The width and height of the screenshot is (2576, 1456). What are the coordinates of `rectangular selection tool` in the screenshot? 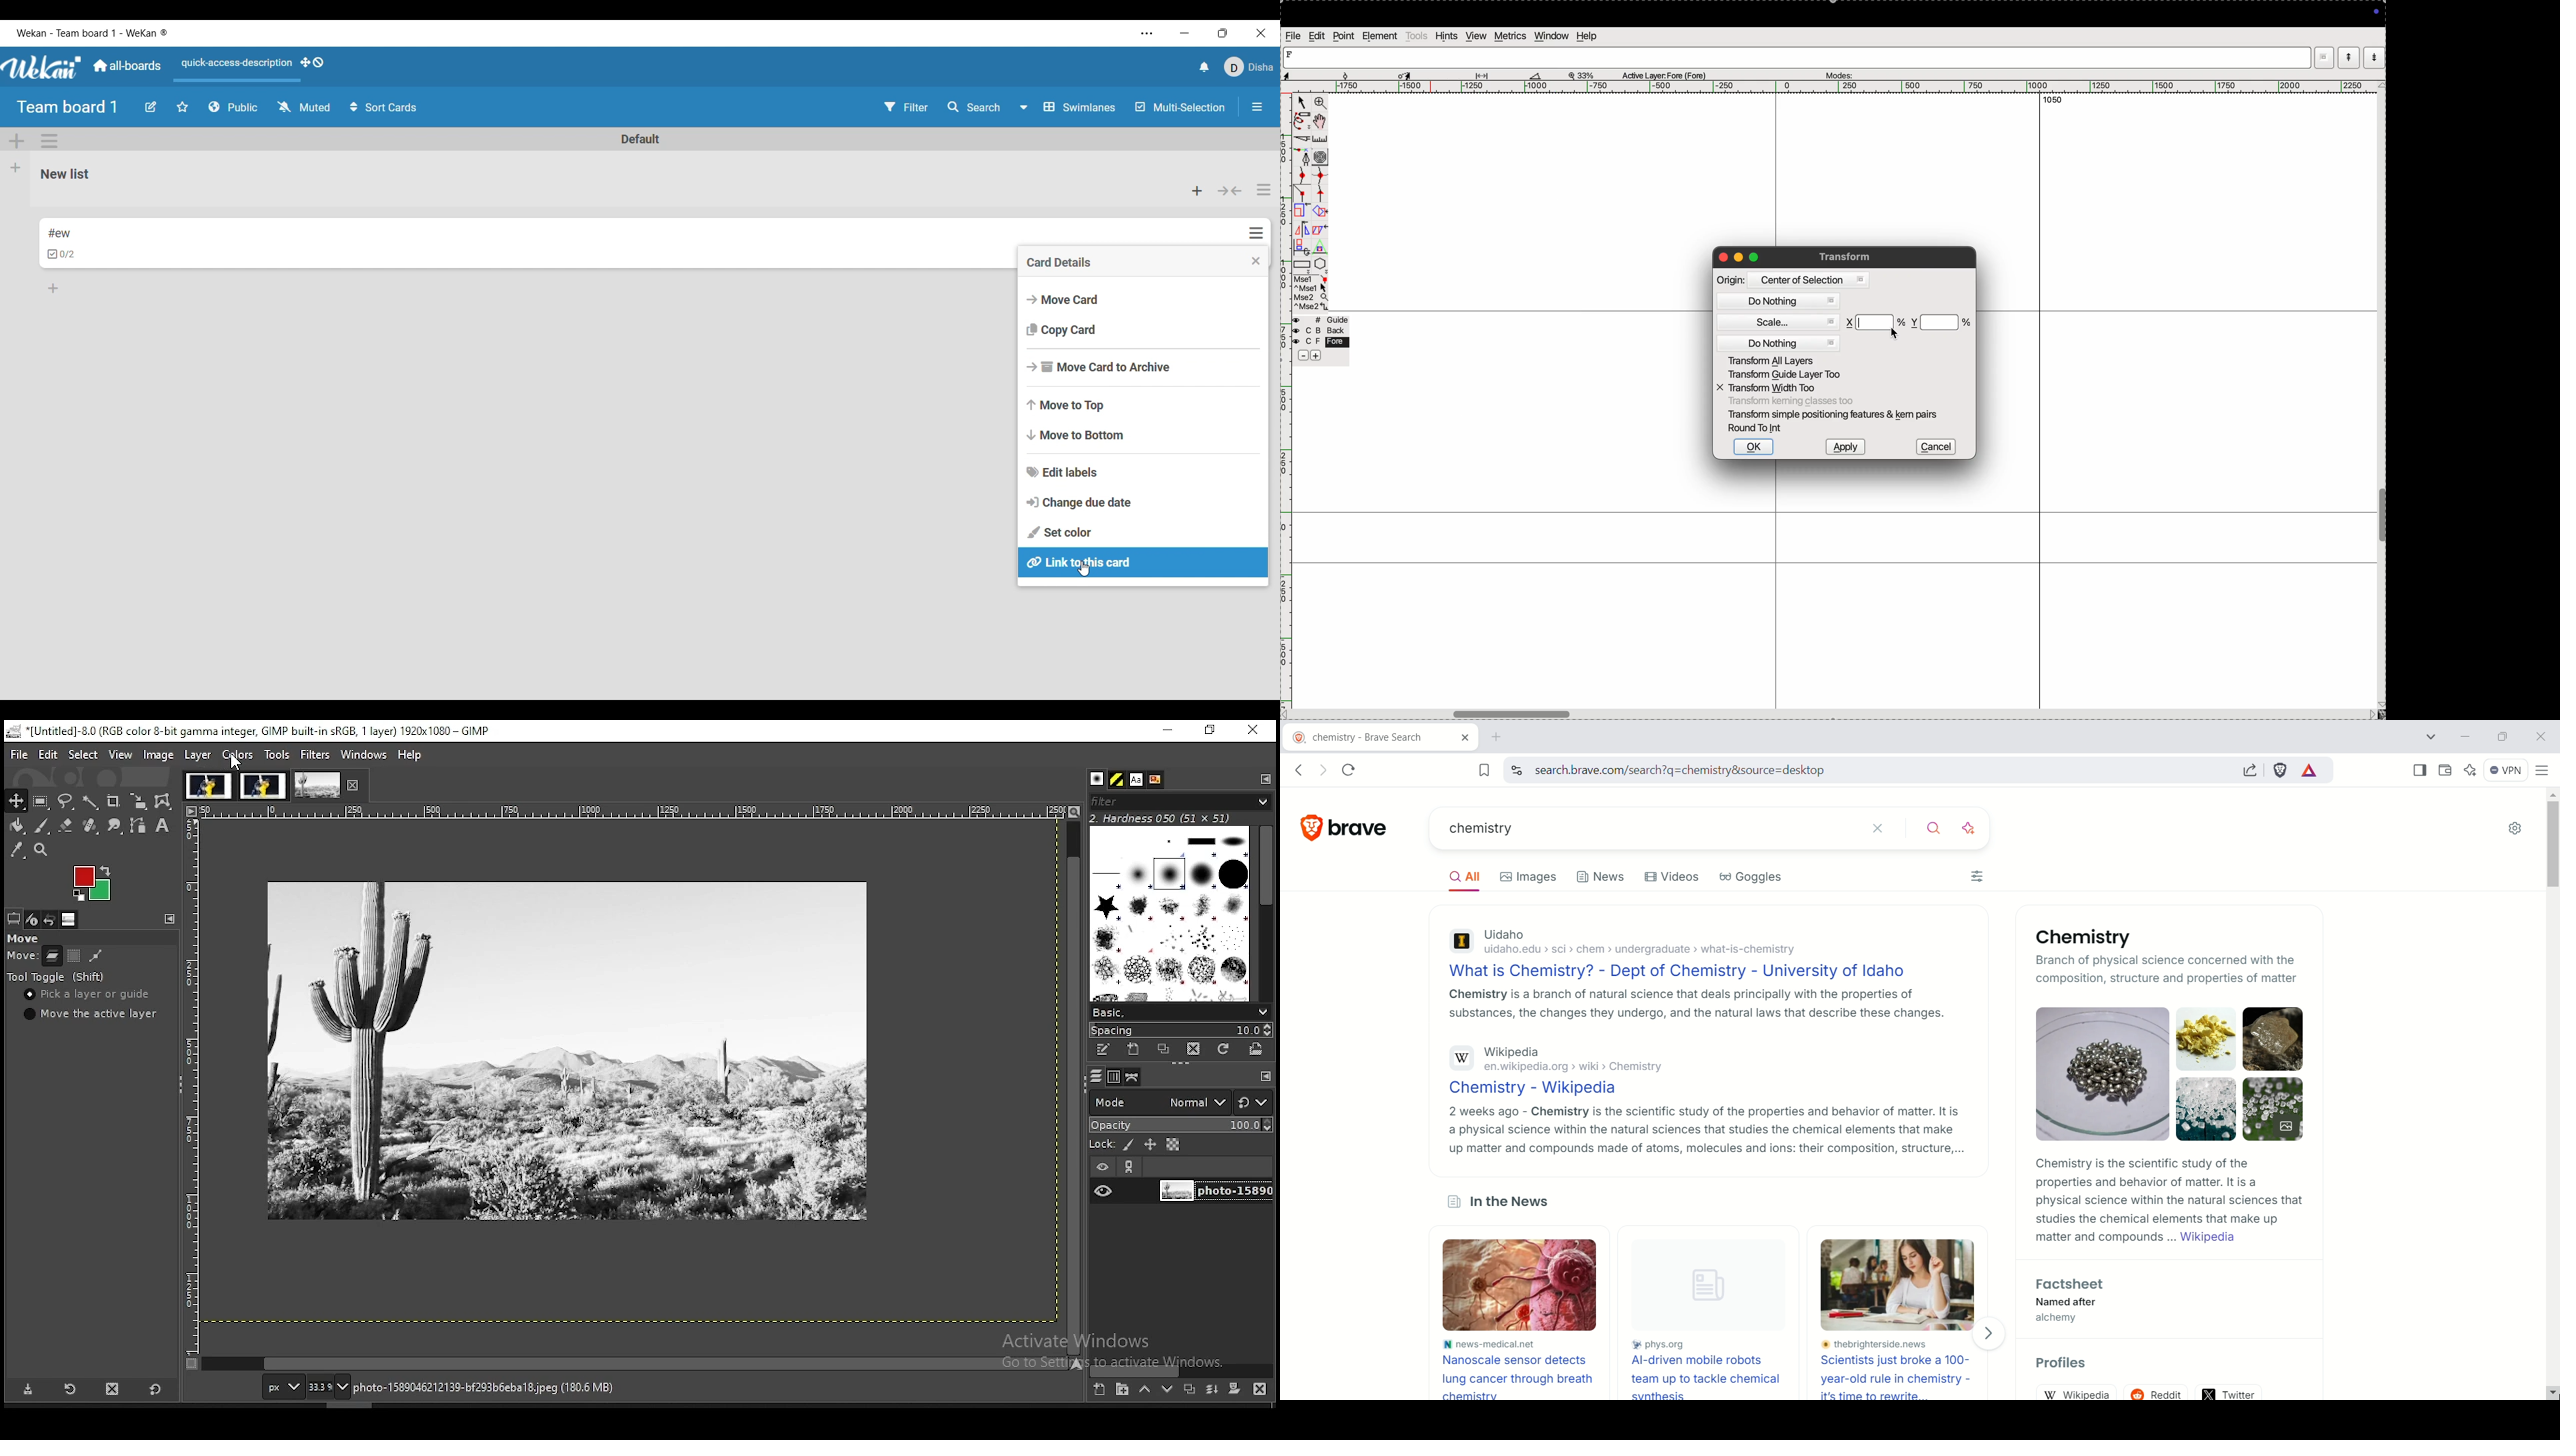 It's located at (41, 801).